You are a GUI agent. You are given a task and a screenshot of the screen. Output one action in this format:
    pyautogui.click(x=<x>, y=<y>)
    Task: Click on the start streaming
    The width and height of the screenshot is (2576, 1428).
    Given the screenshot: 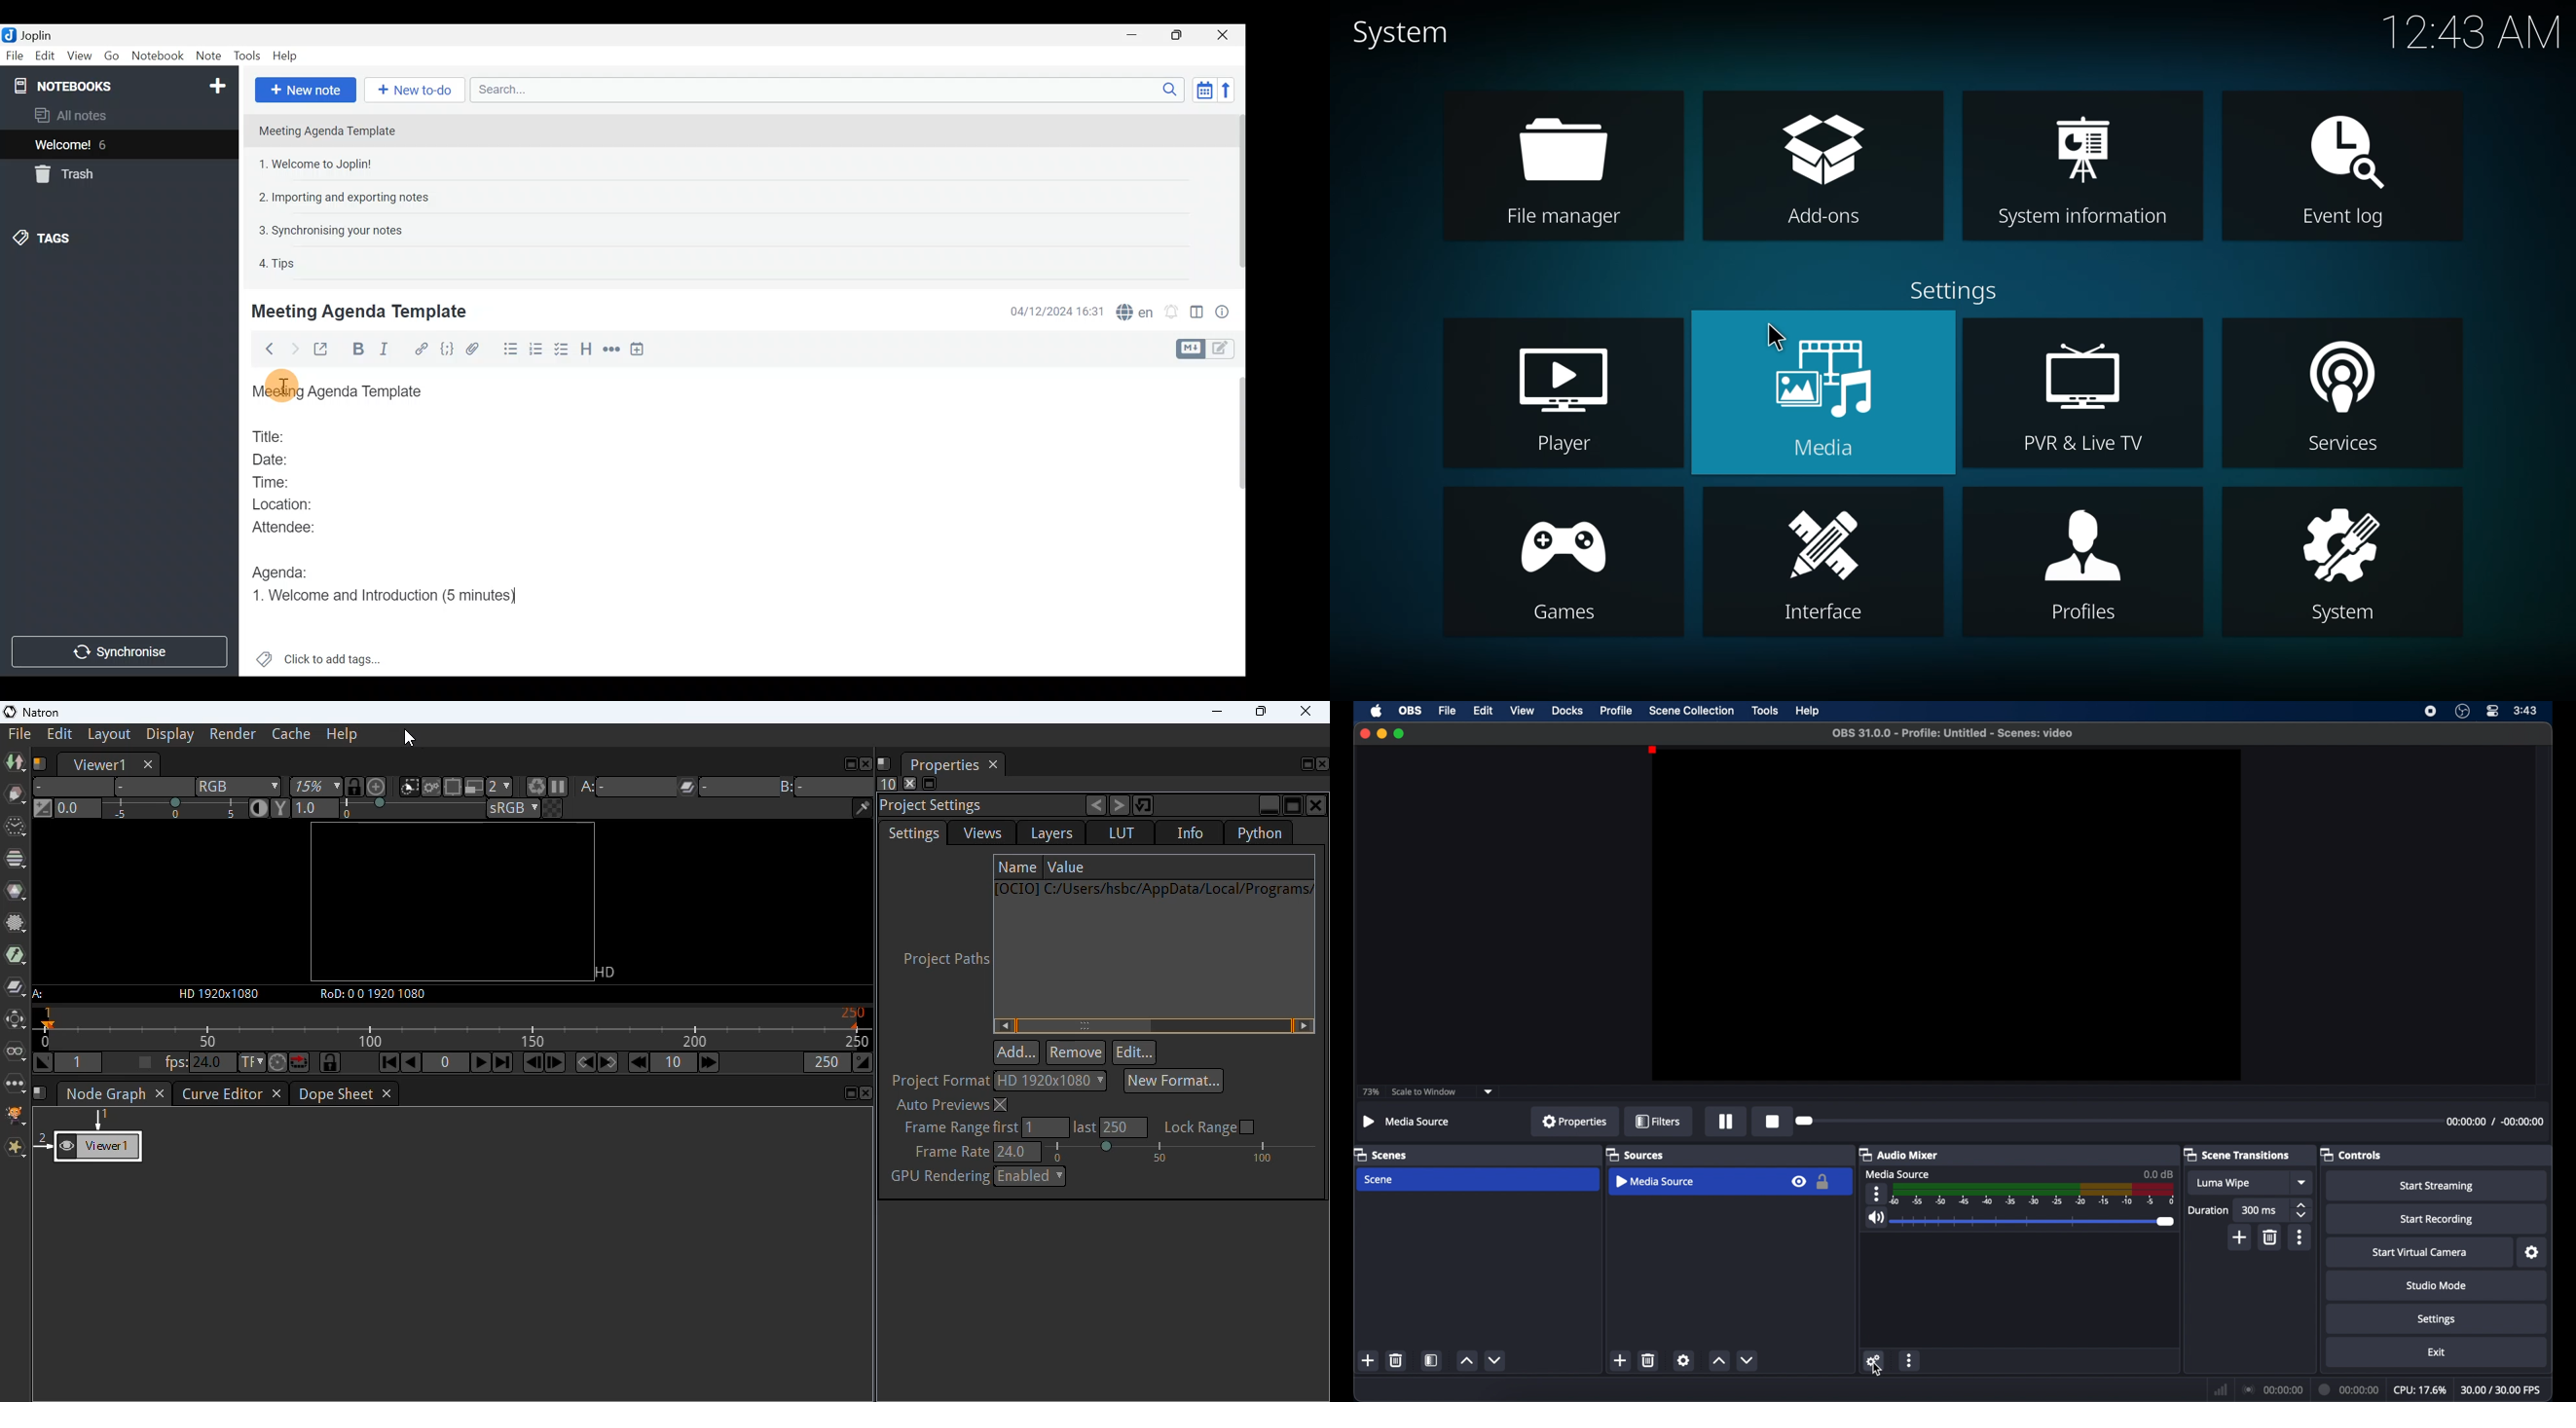 What is the action you would take?
    pyautogui.click(x=2437, y=1187)
    